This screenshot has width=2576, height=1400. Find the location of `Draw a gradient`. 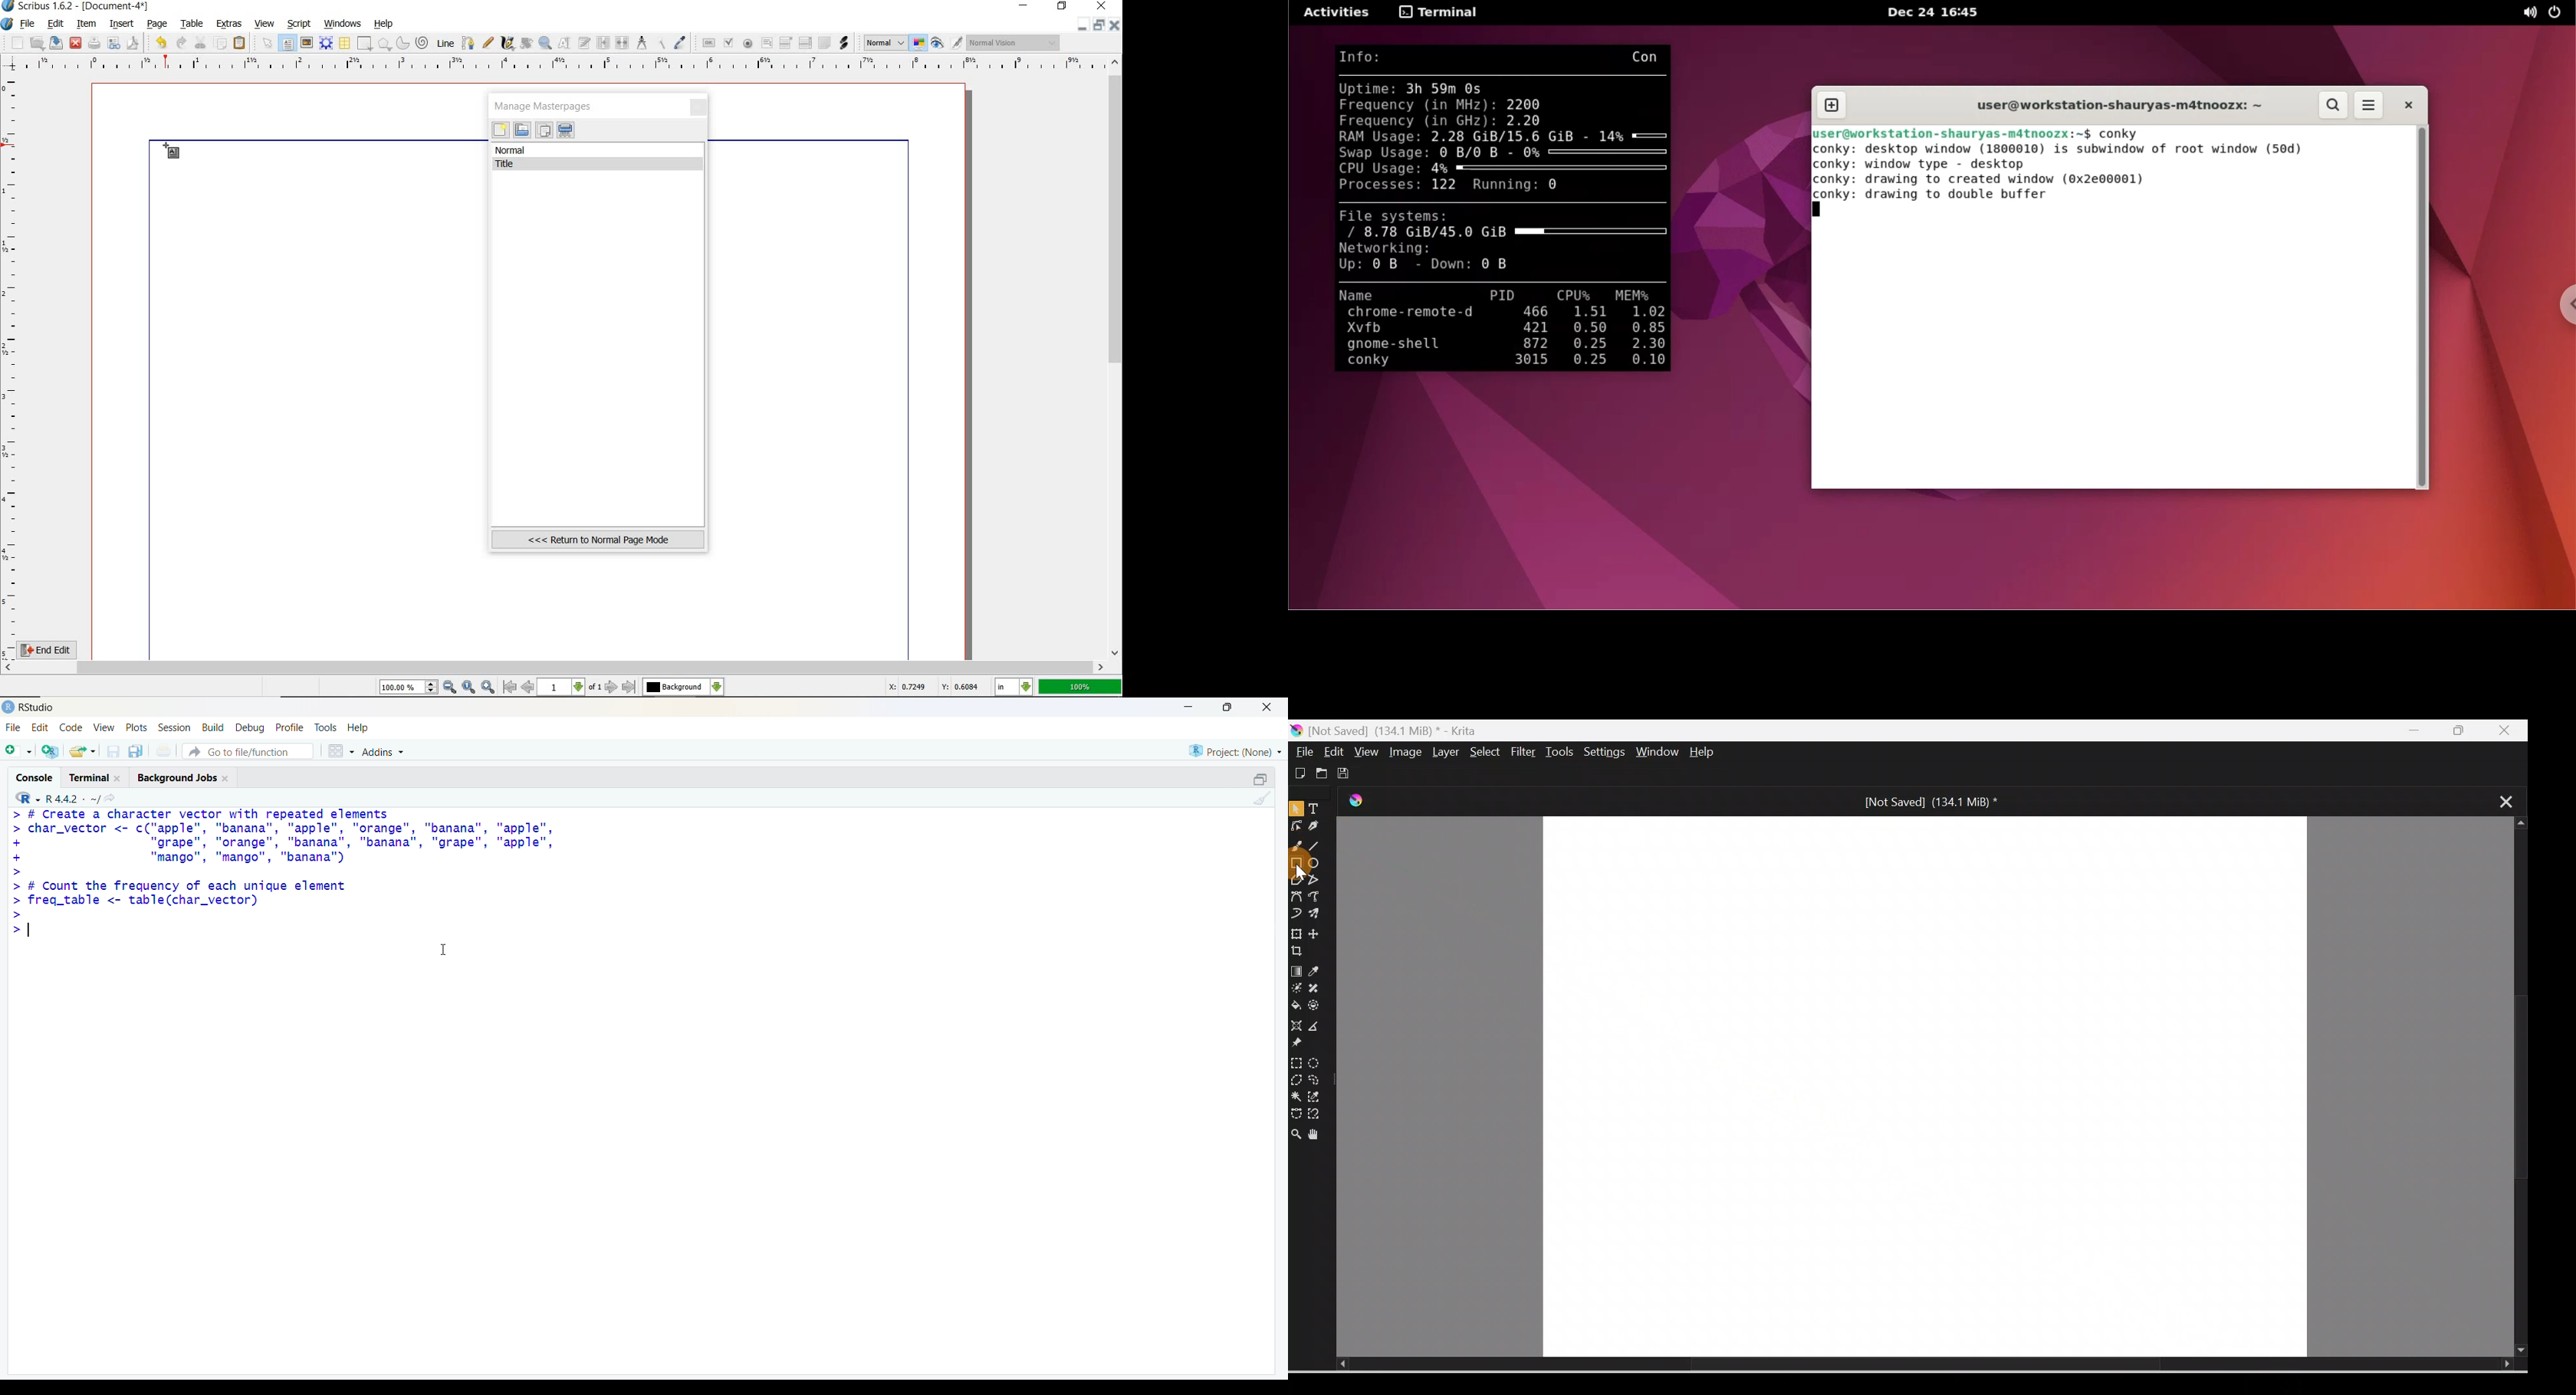

Draw a gradient is located at coordinates (1296, 971).